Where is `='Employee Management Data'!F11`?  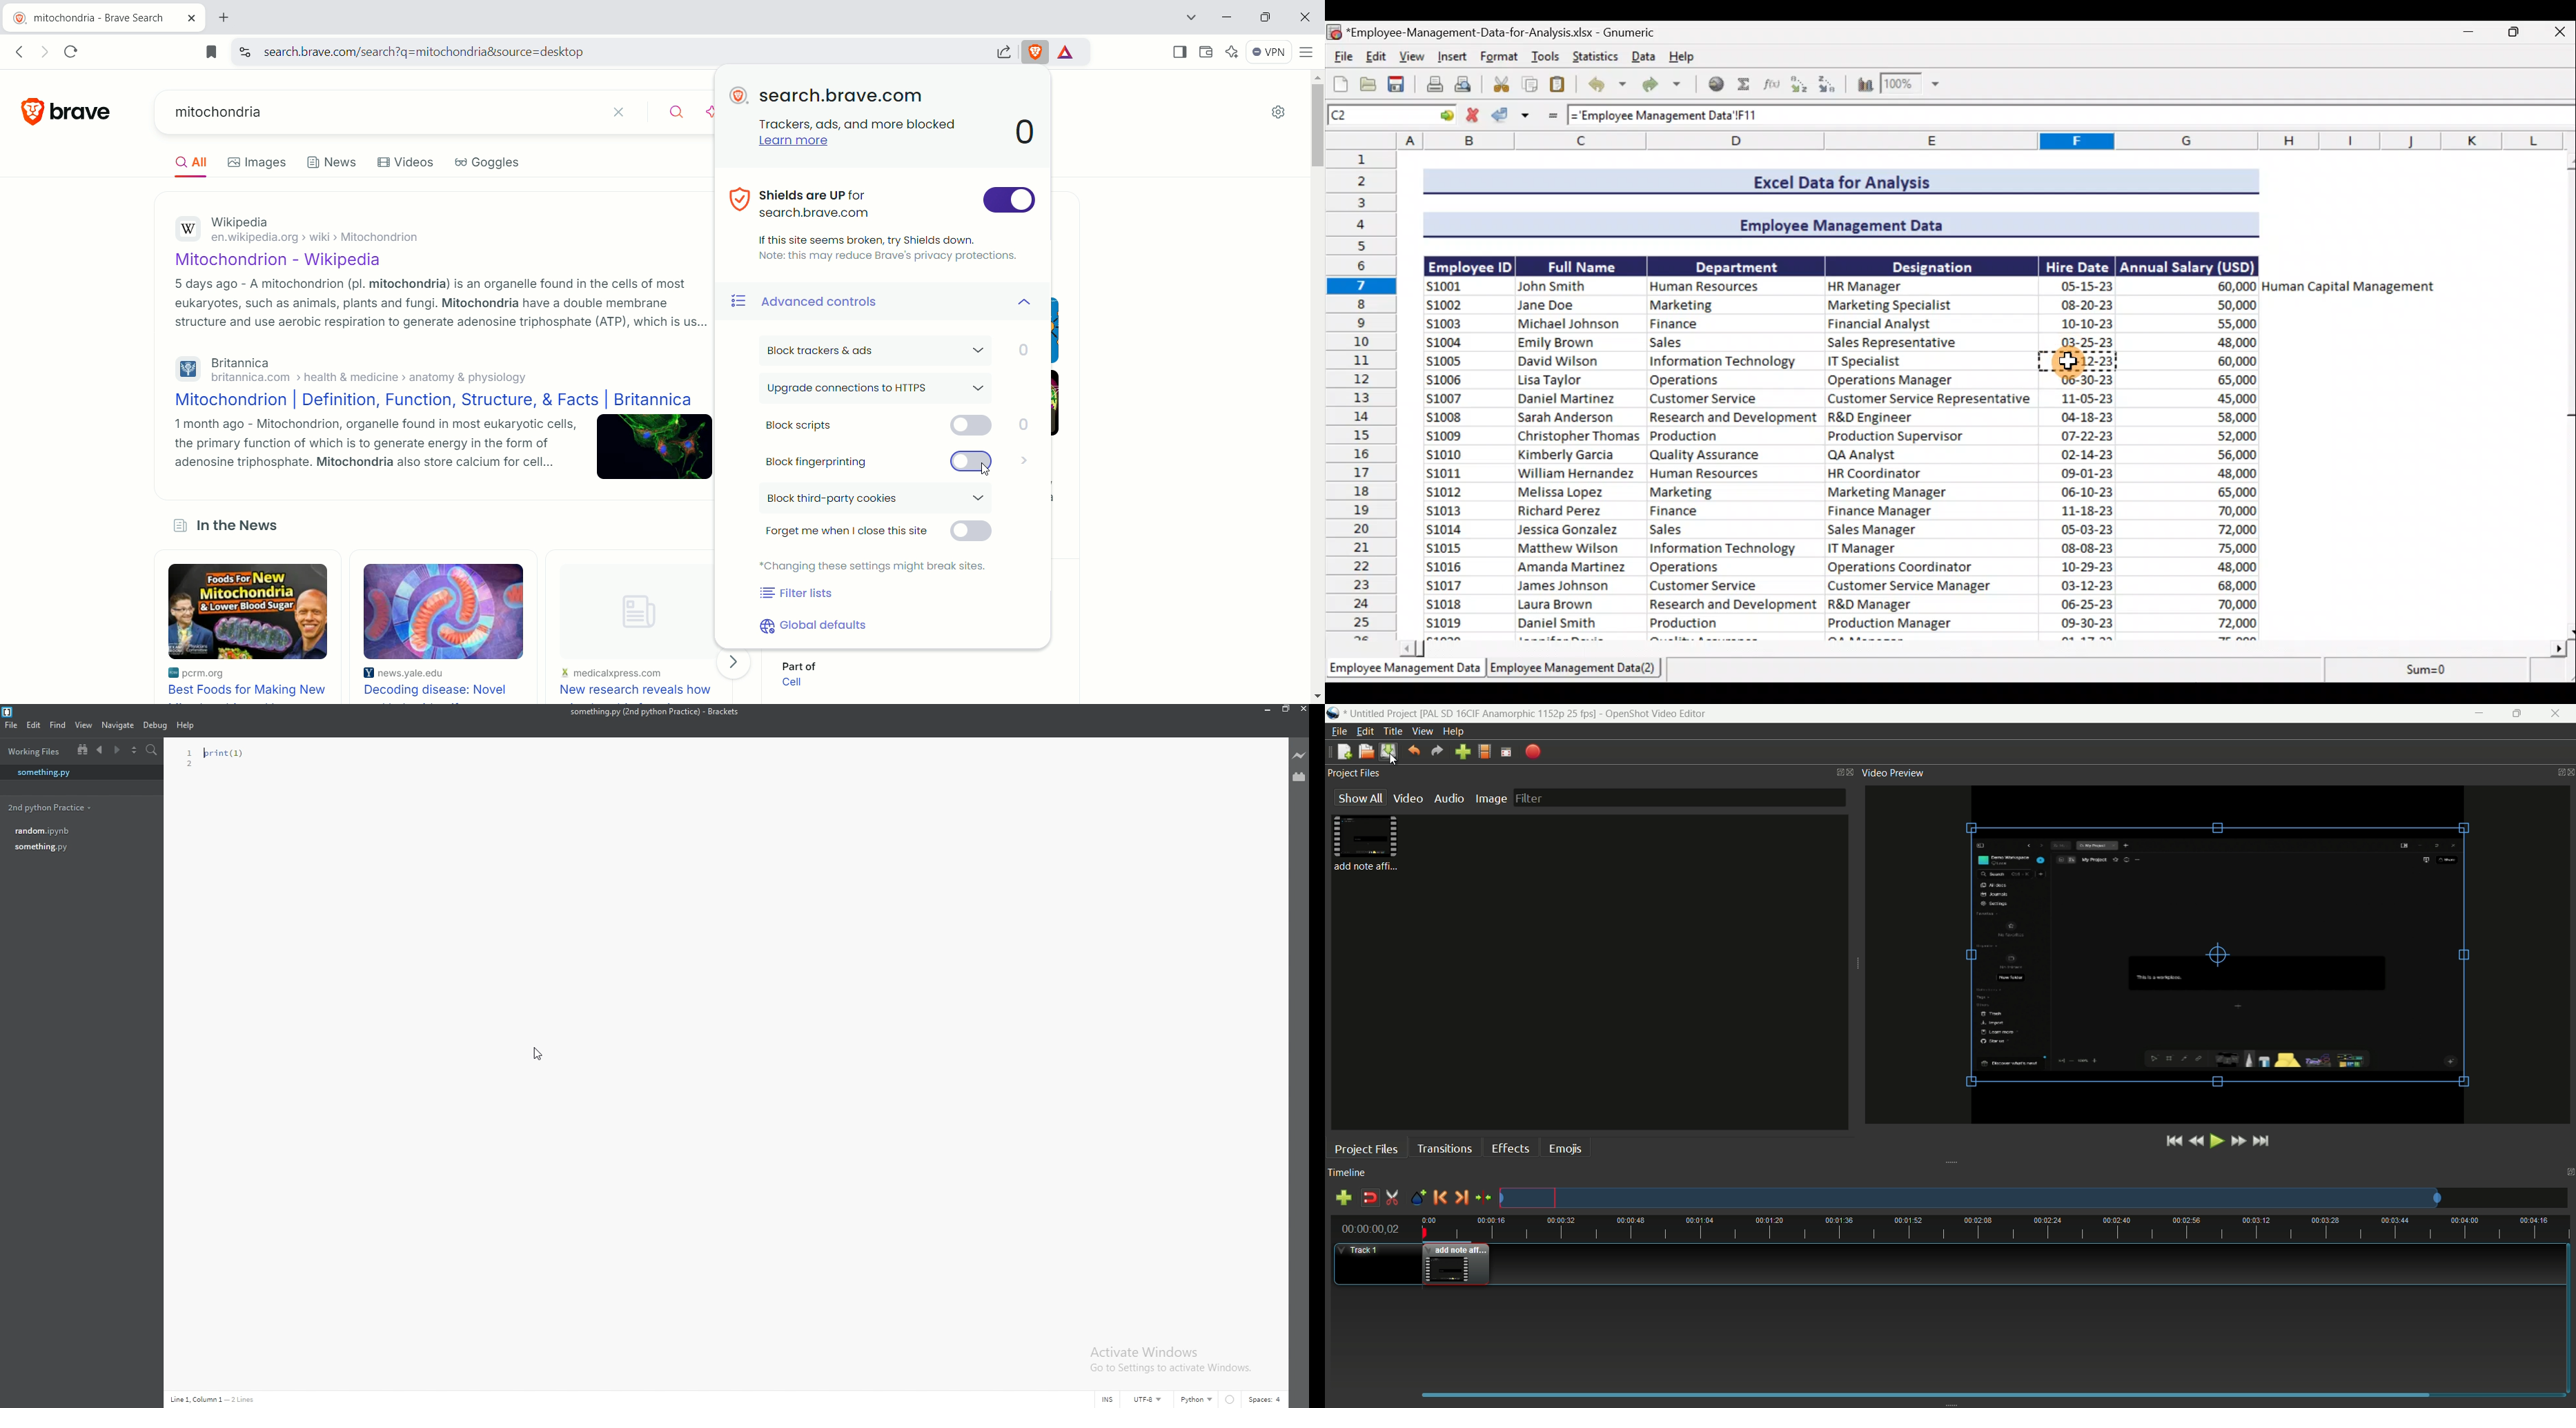
='Employee Management Data'!F11 is located at coordinates (1702, 116).